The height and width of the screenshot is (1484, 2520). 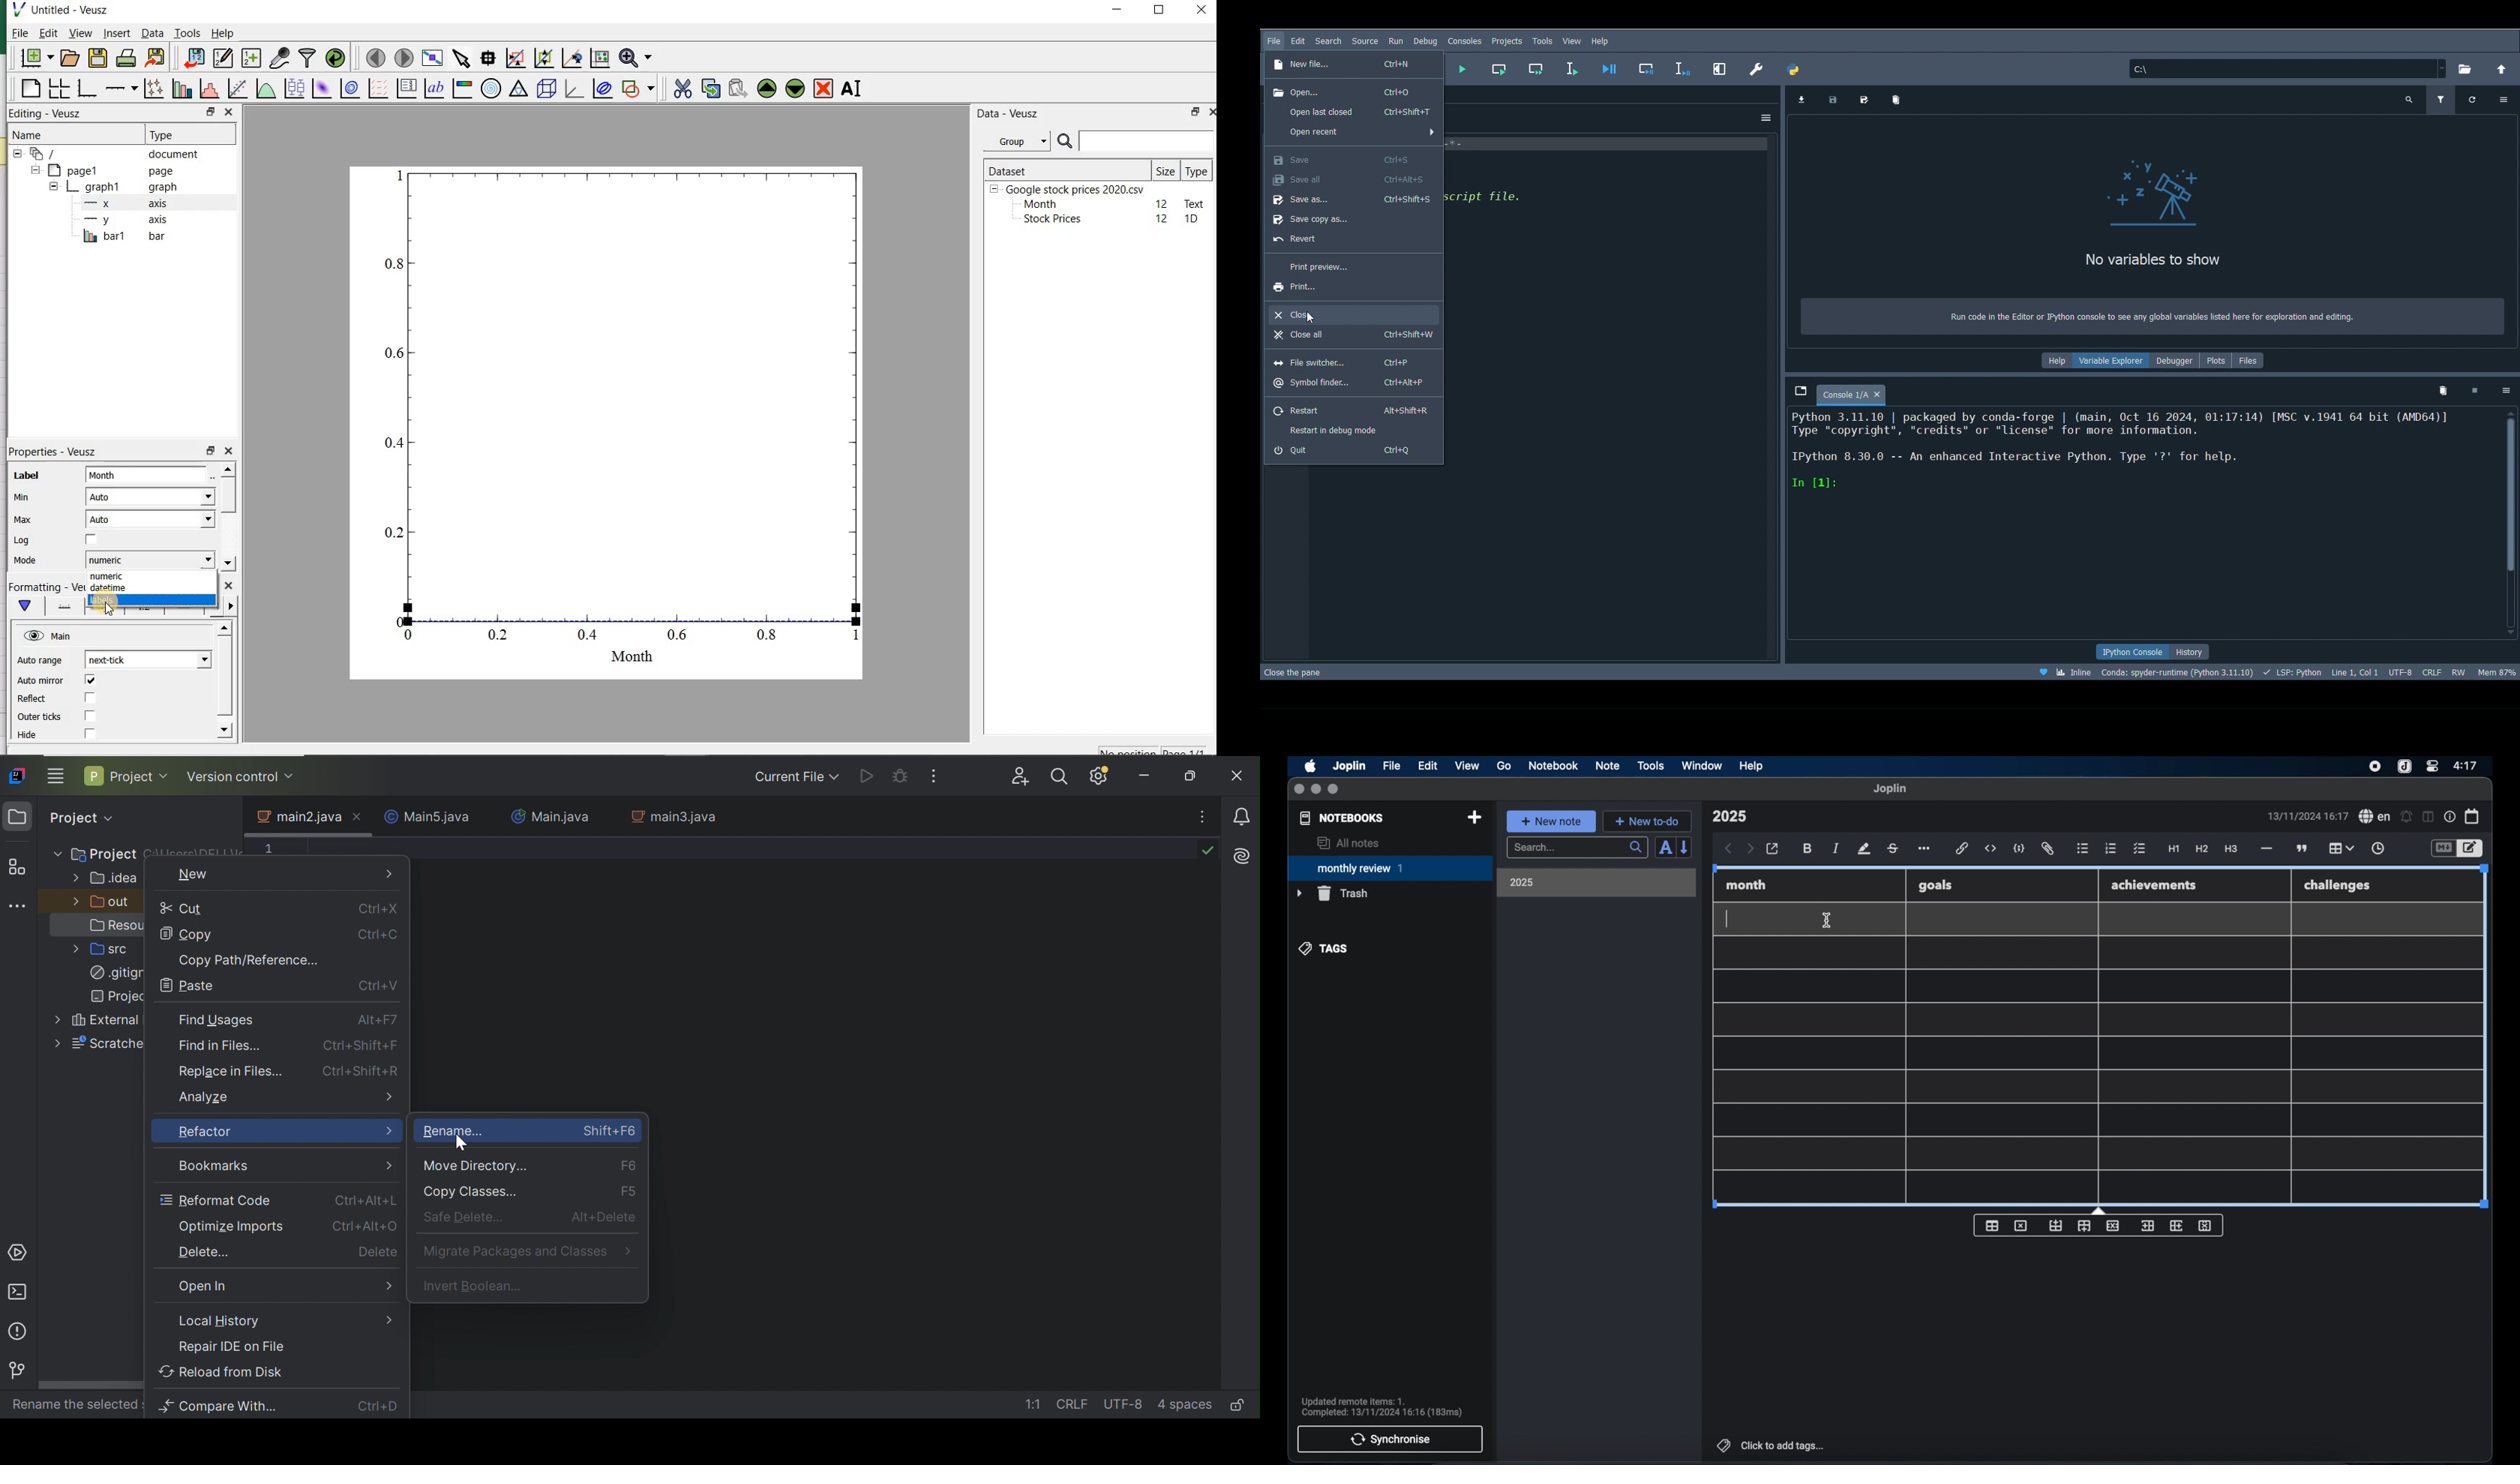 I want to click on code, so click(x=1490, y=198).